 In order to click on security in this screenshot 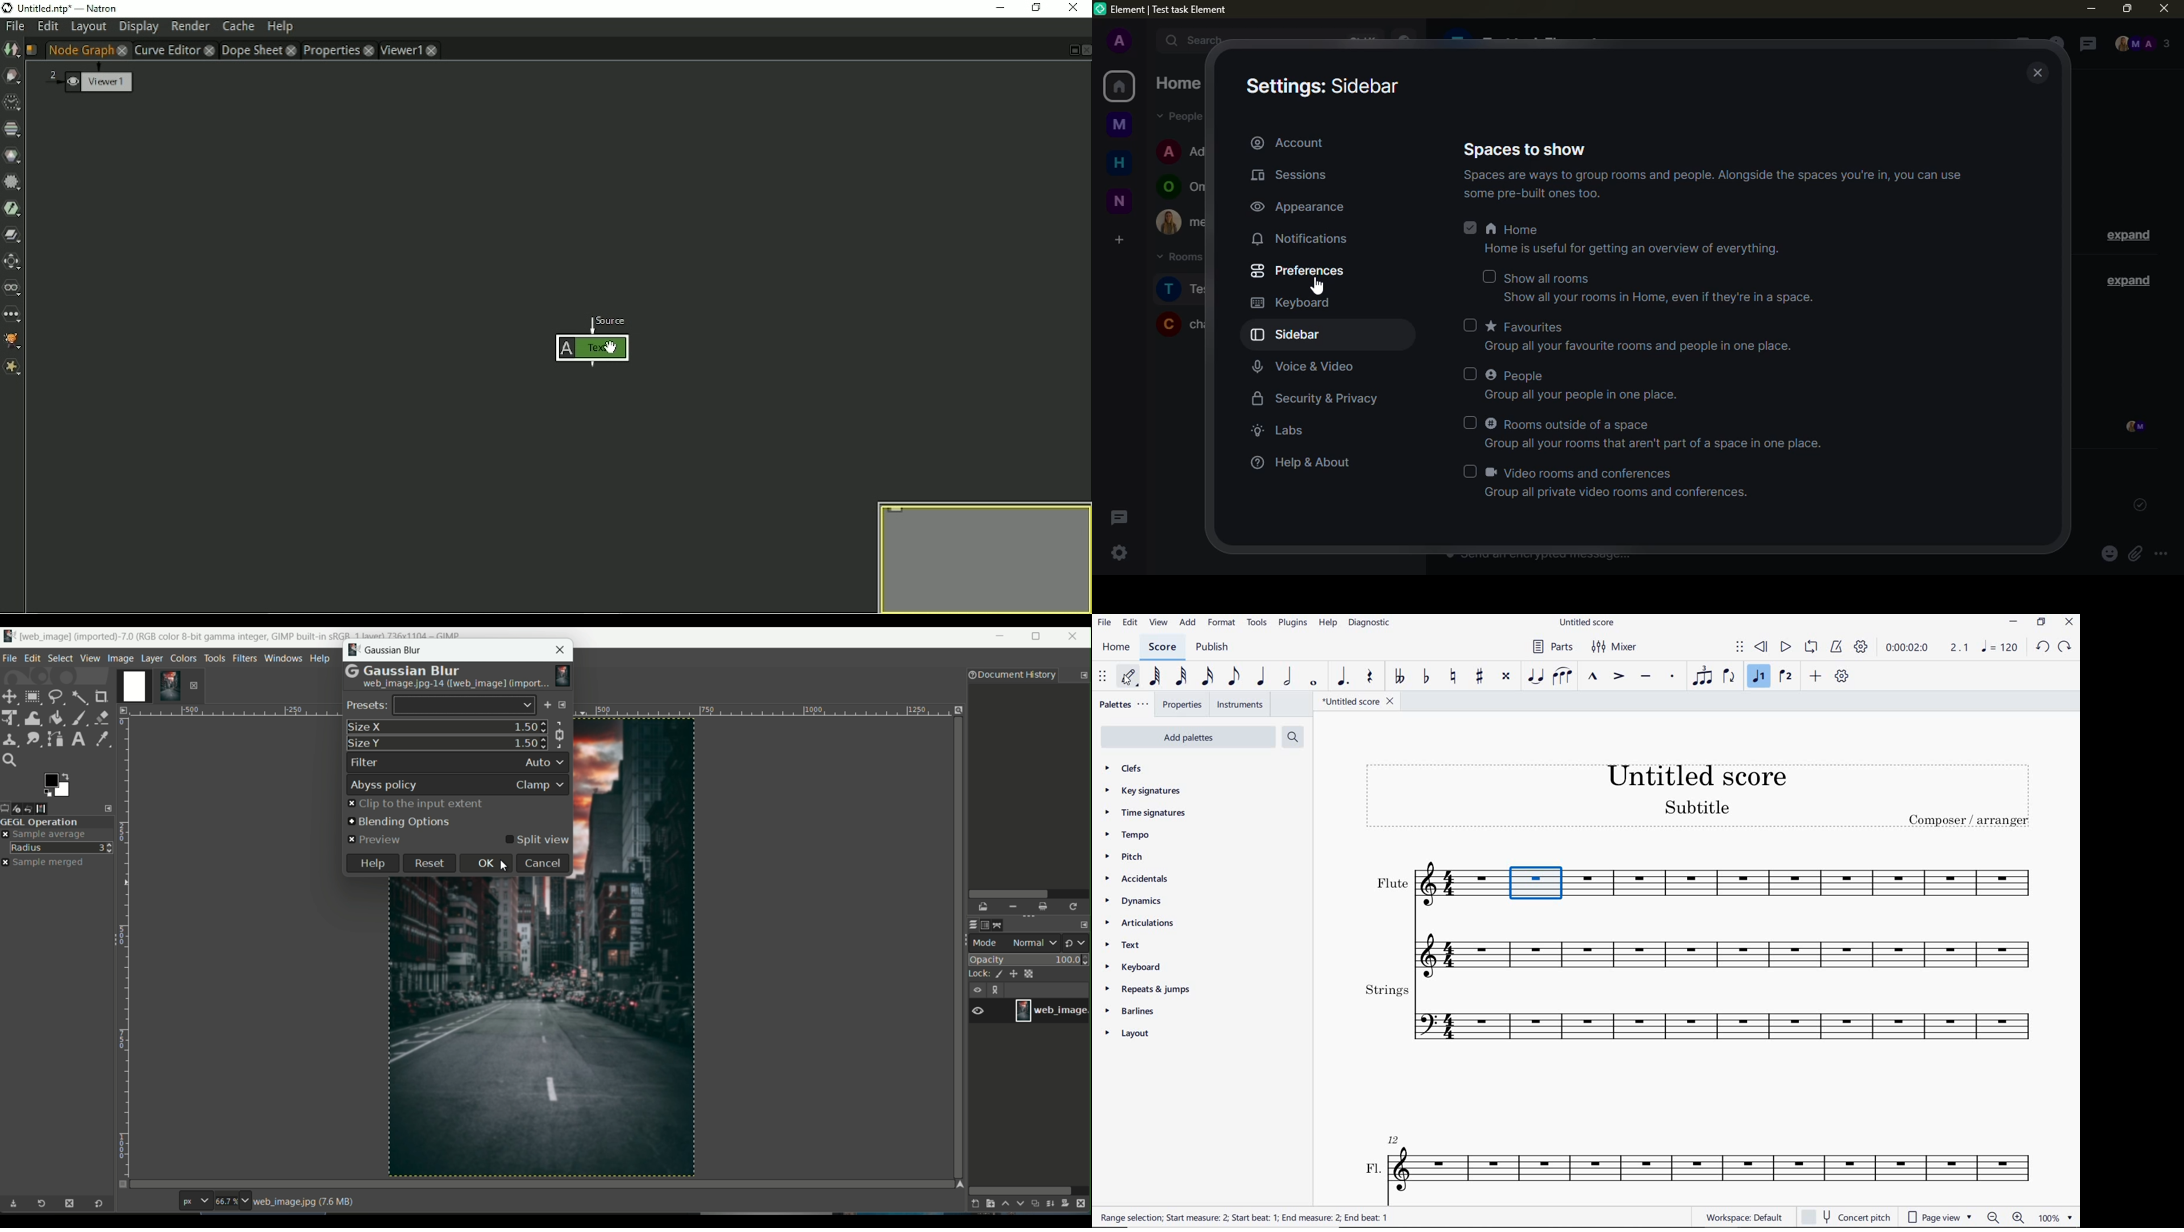, I will do `click(1316, 401)`.